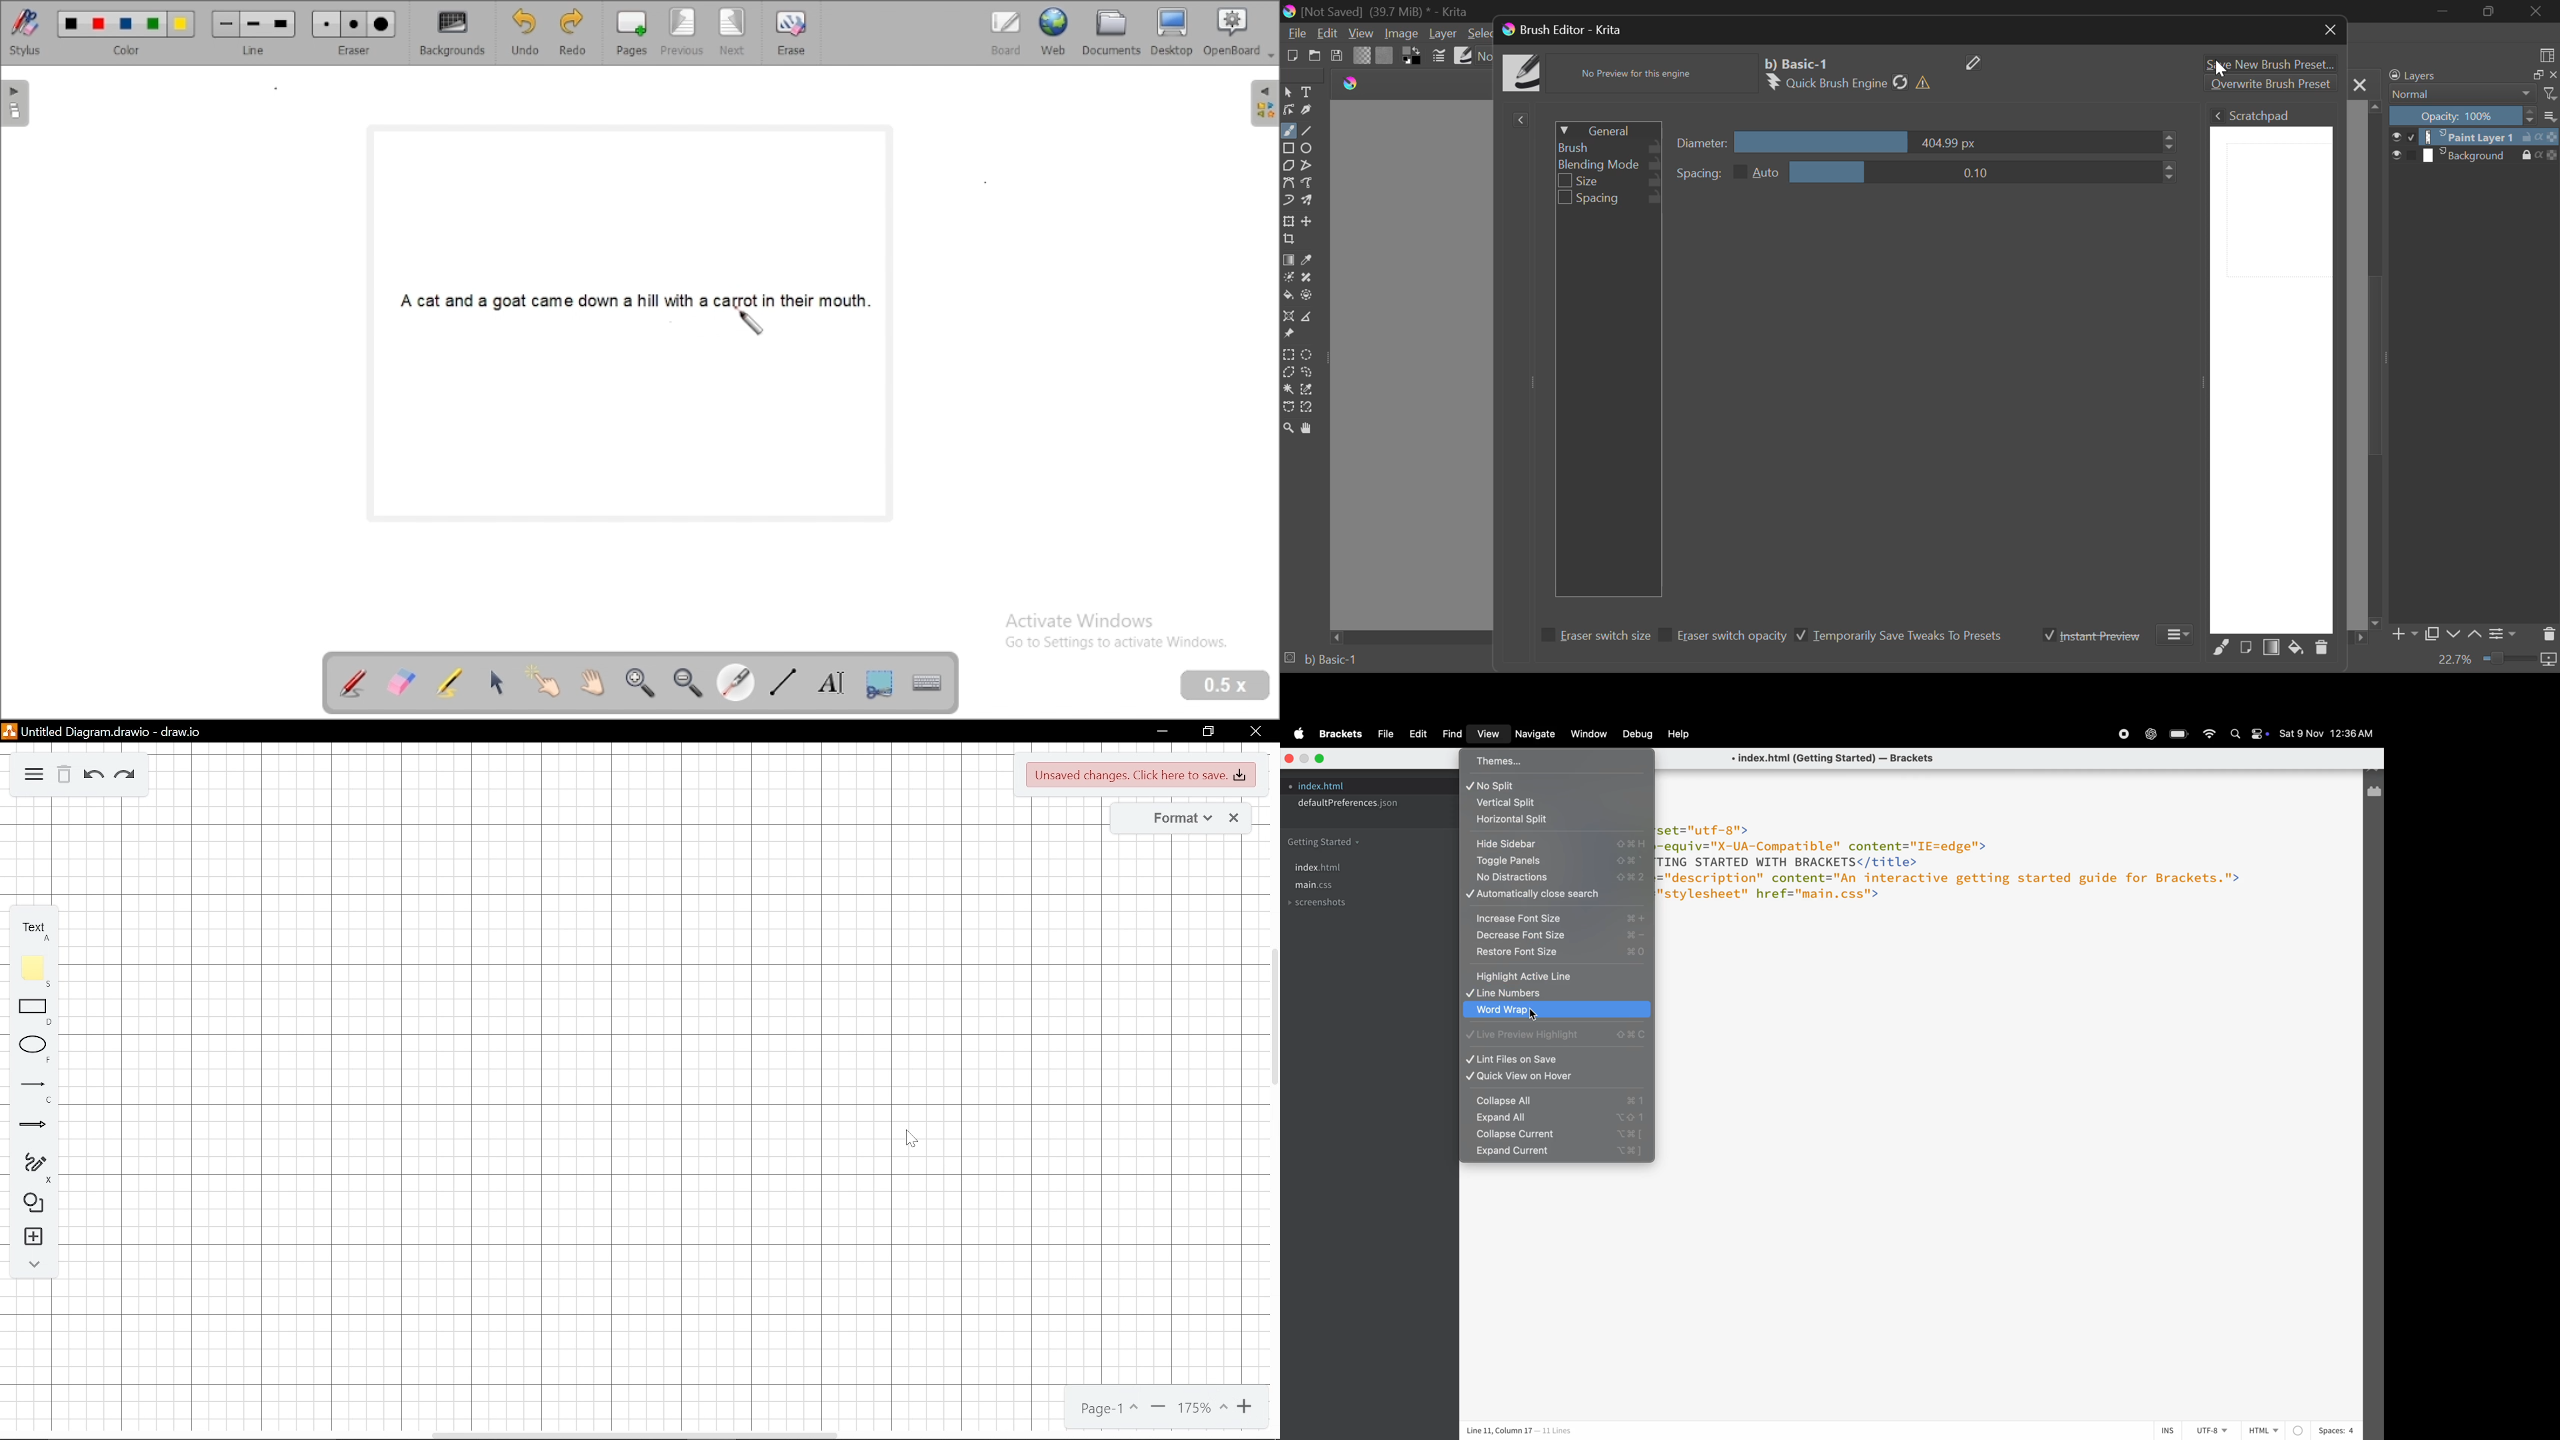 The width and height of the screenshot is (2576, 1456). What do you see at coordinates (66, 775) in the screenshot?
I see `delete` at bounding box center [66, 775].